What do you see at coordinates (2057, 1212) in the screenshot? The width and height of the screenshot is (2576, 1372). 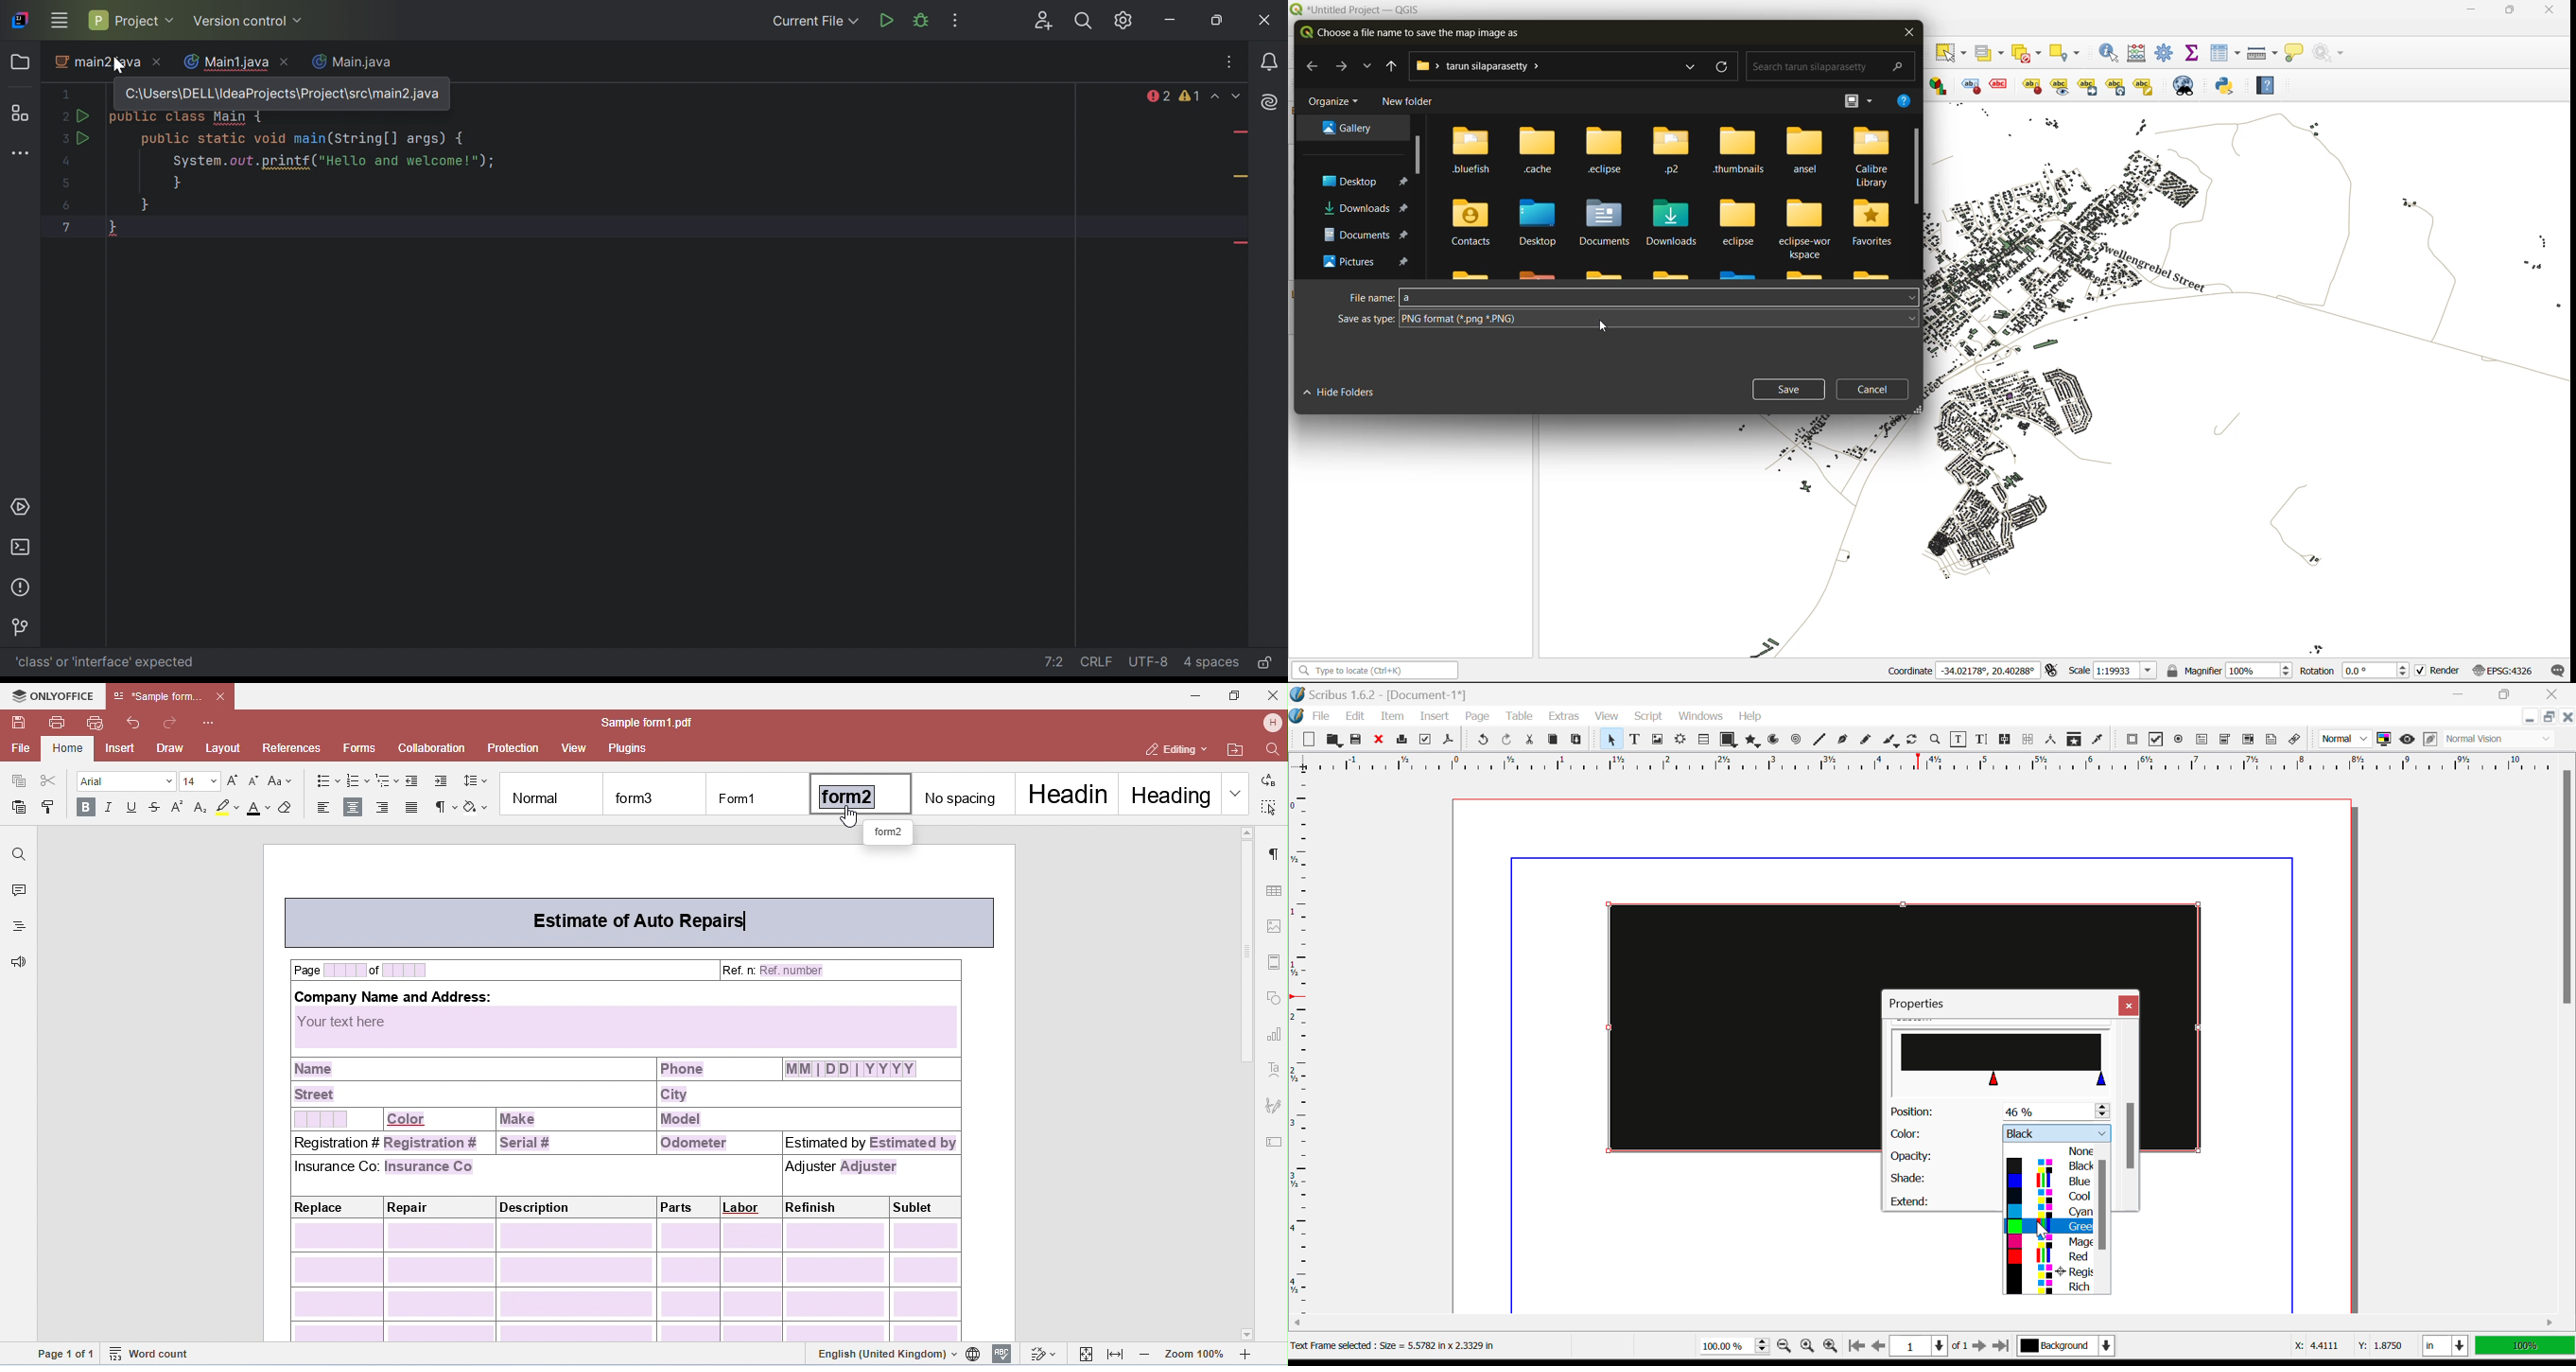 I see `Cyan` at bounding box center [2057, 1212].